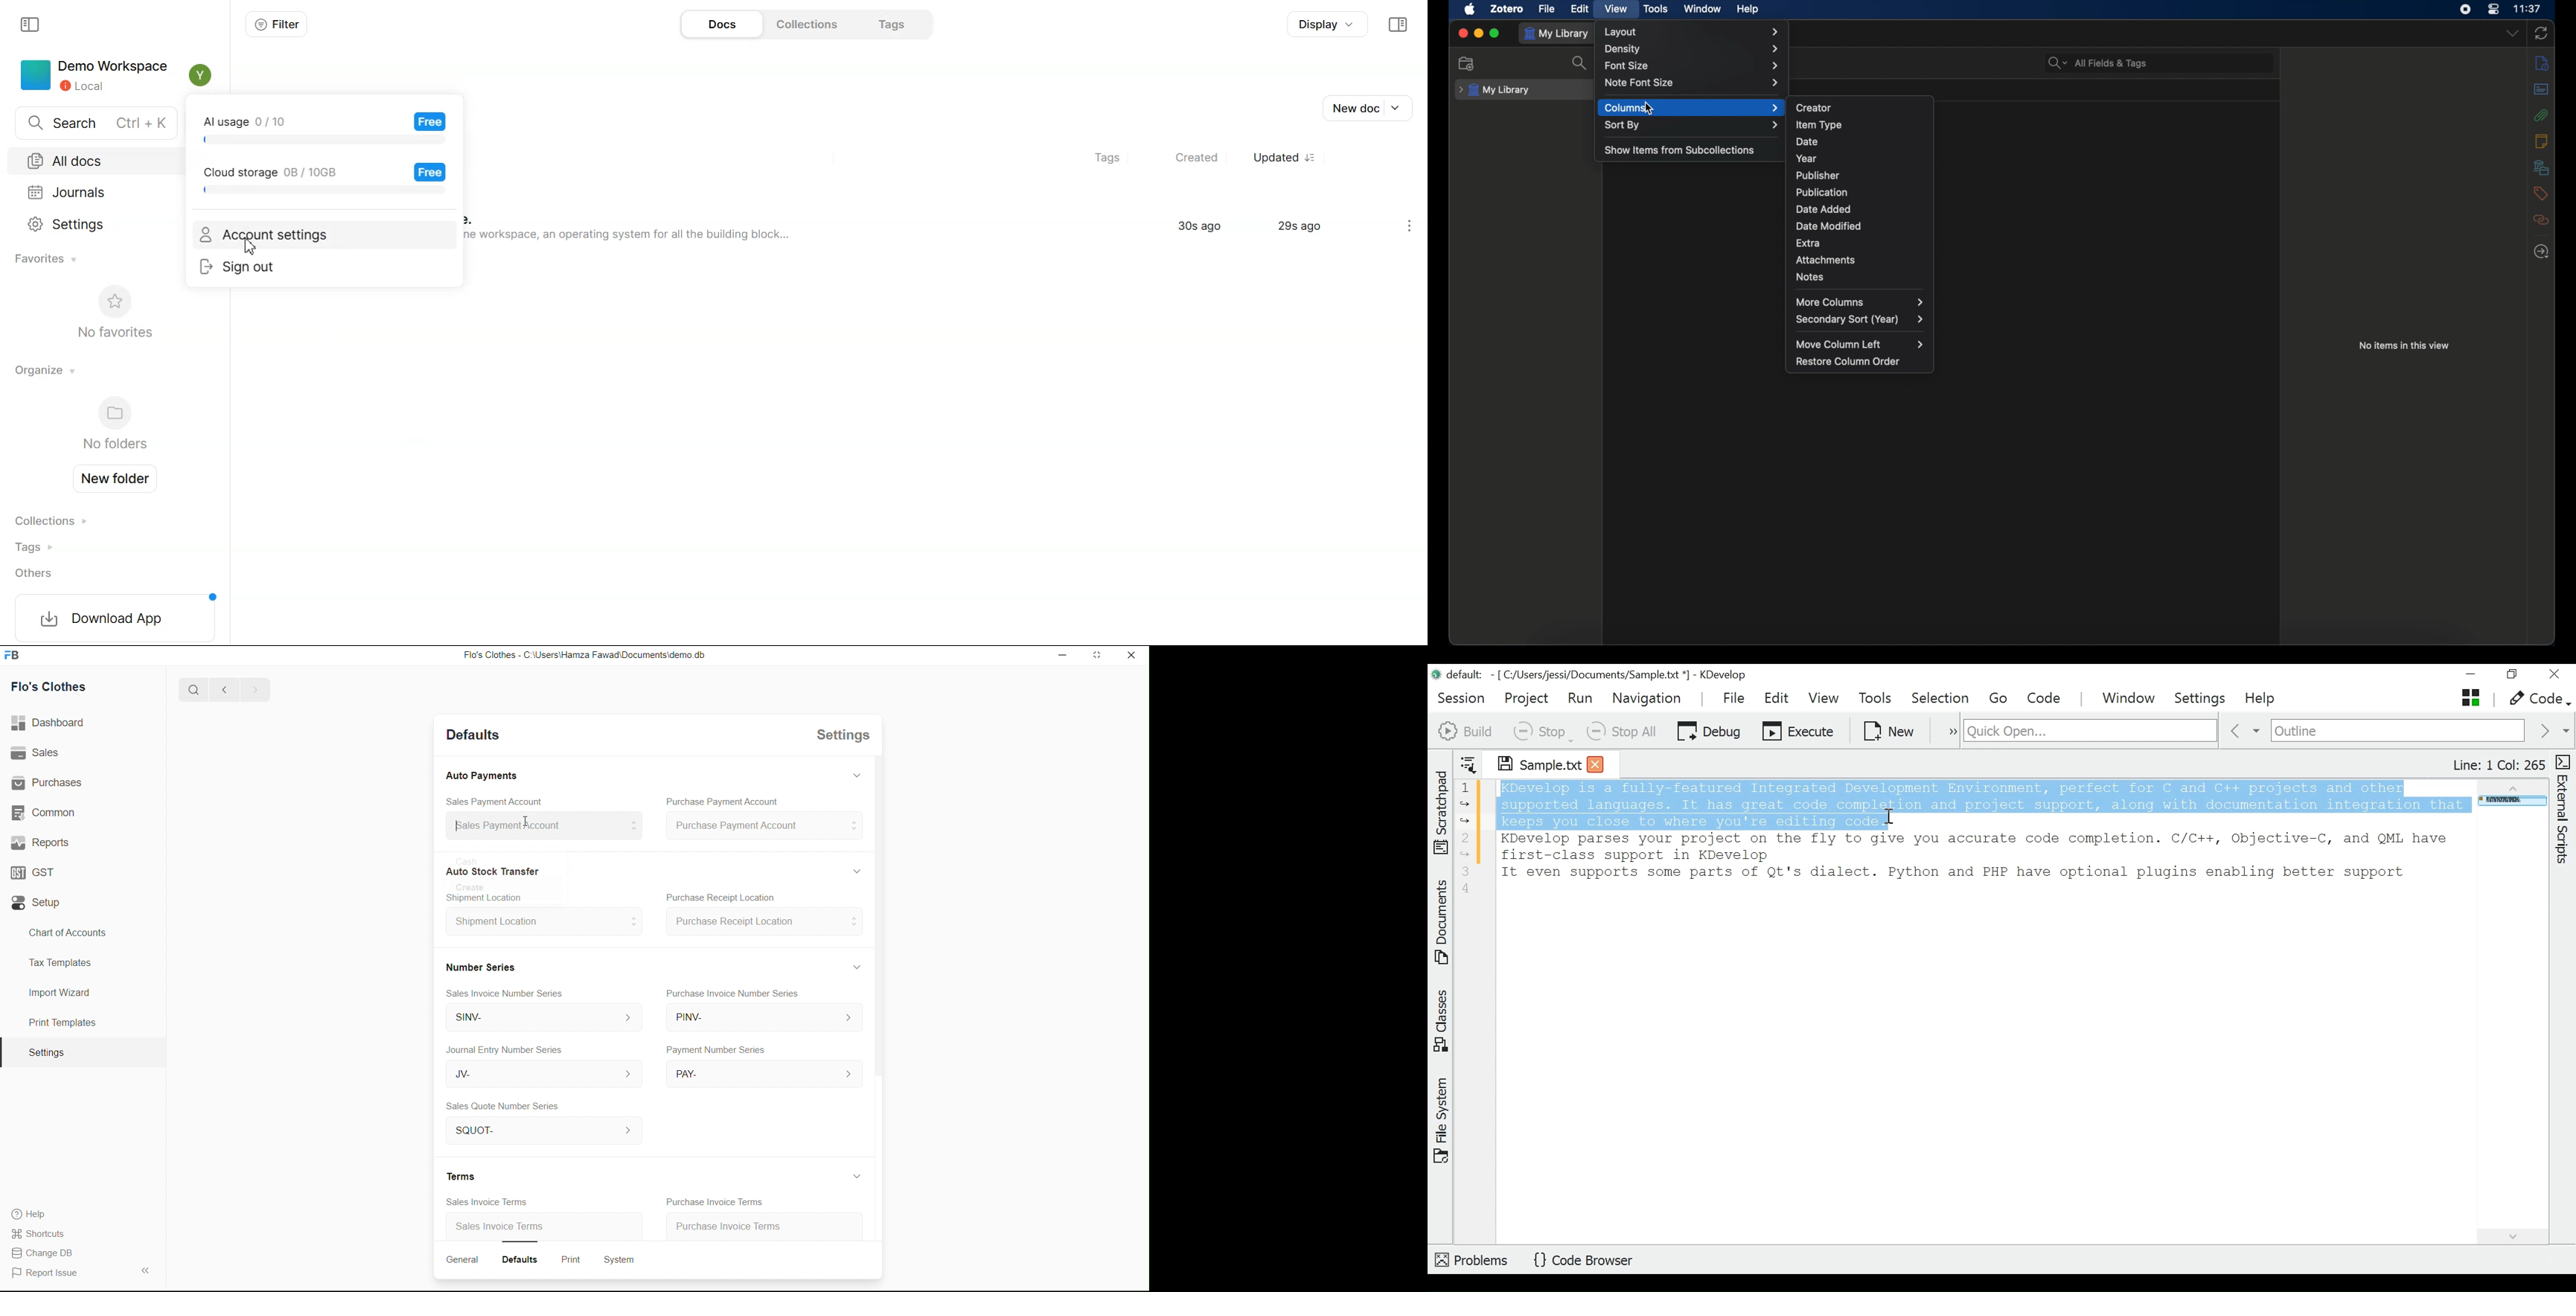  Describe the element at coordinates (2541, 115) in the screenshot. I see `attachments` at that location.